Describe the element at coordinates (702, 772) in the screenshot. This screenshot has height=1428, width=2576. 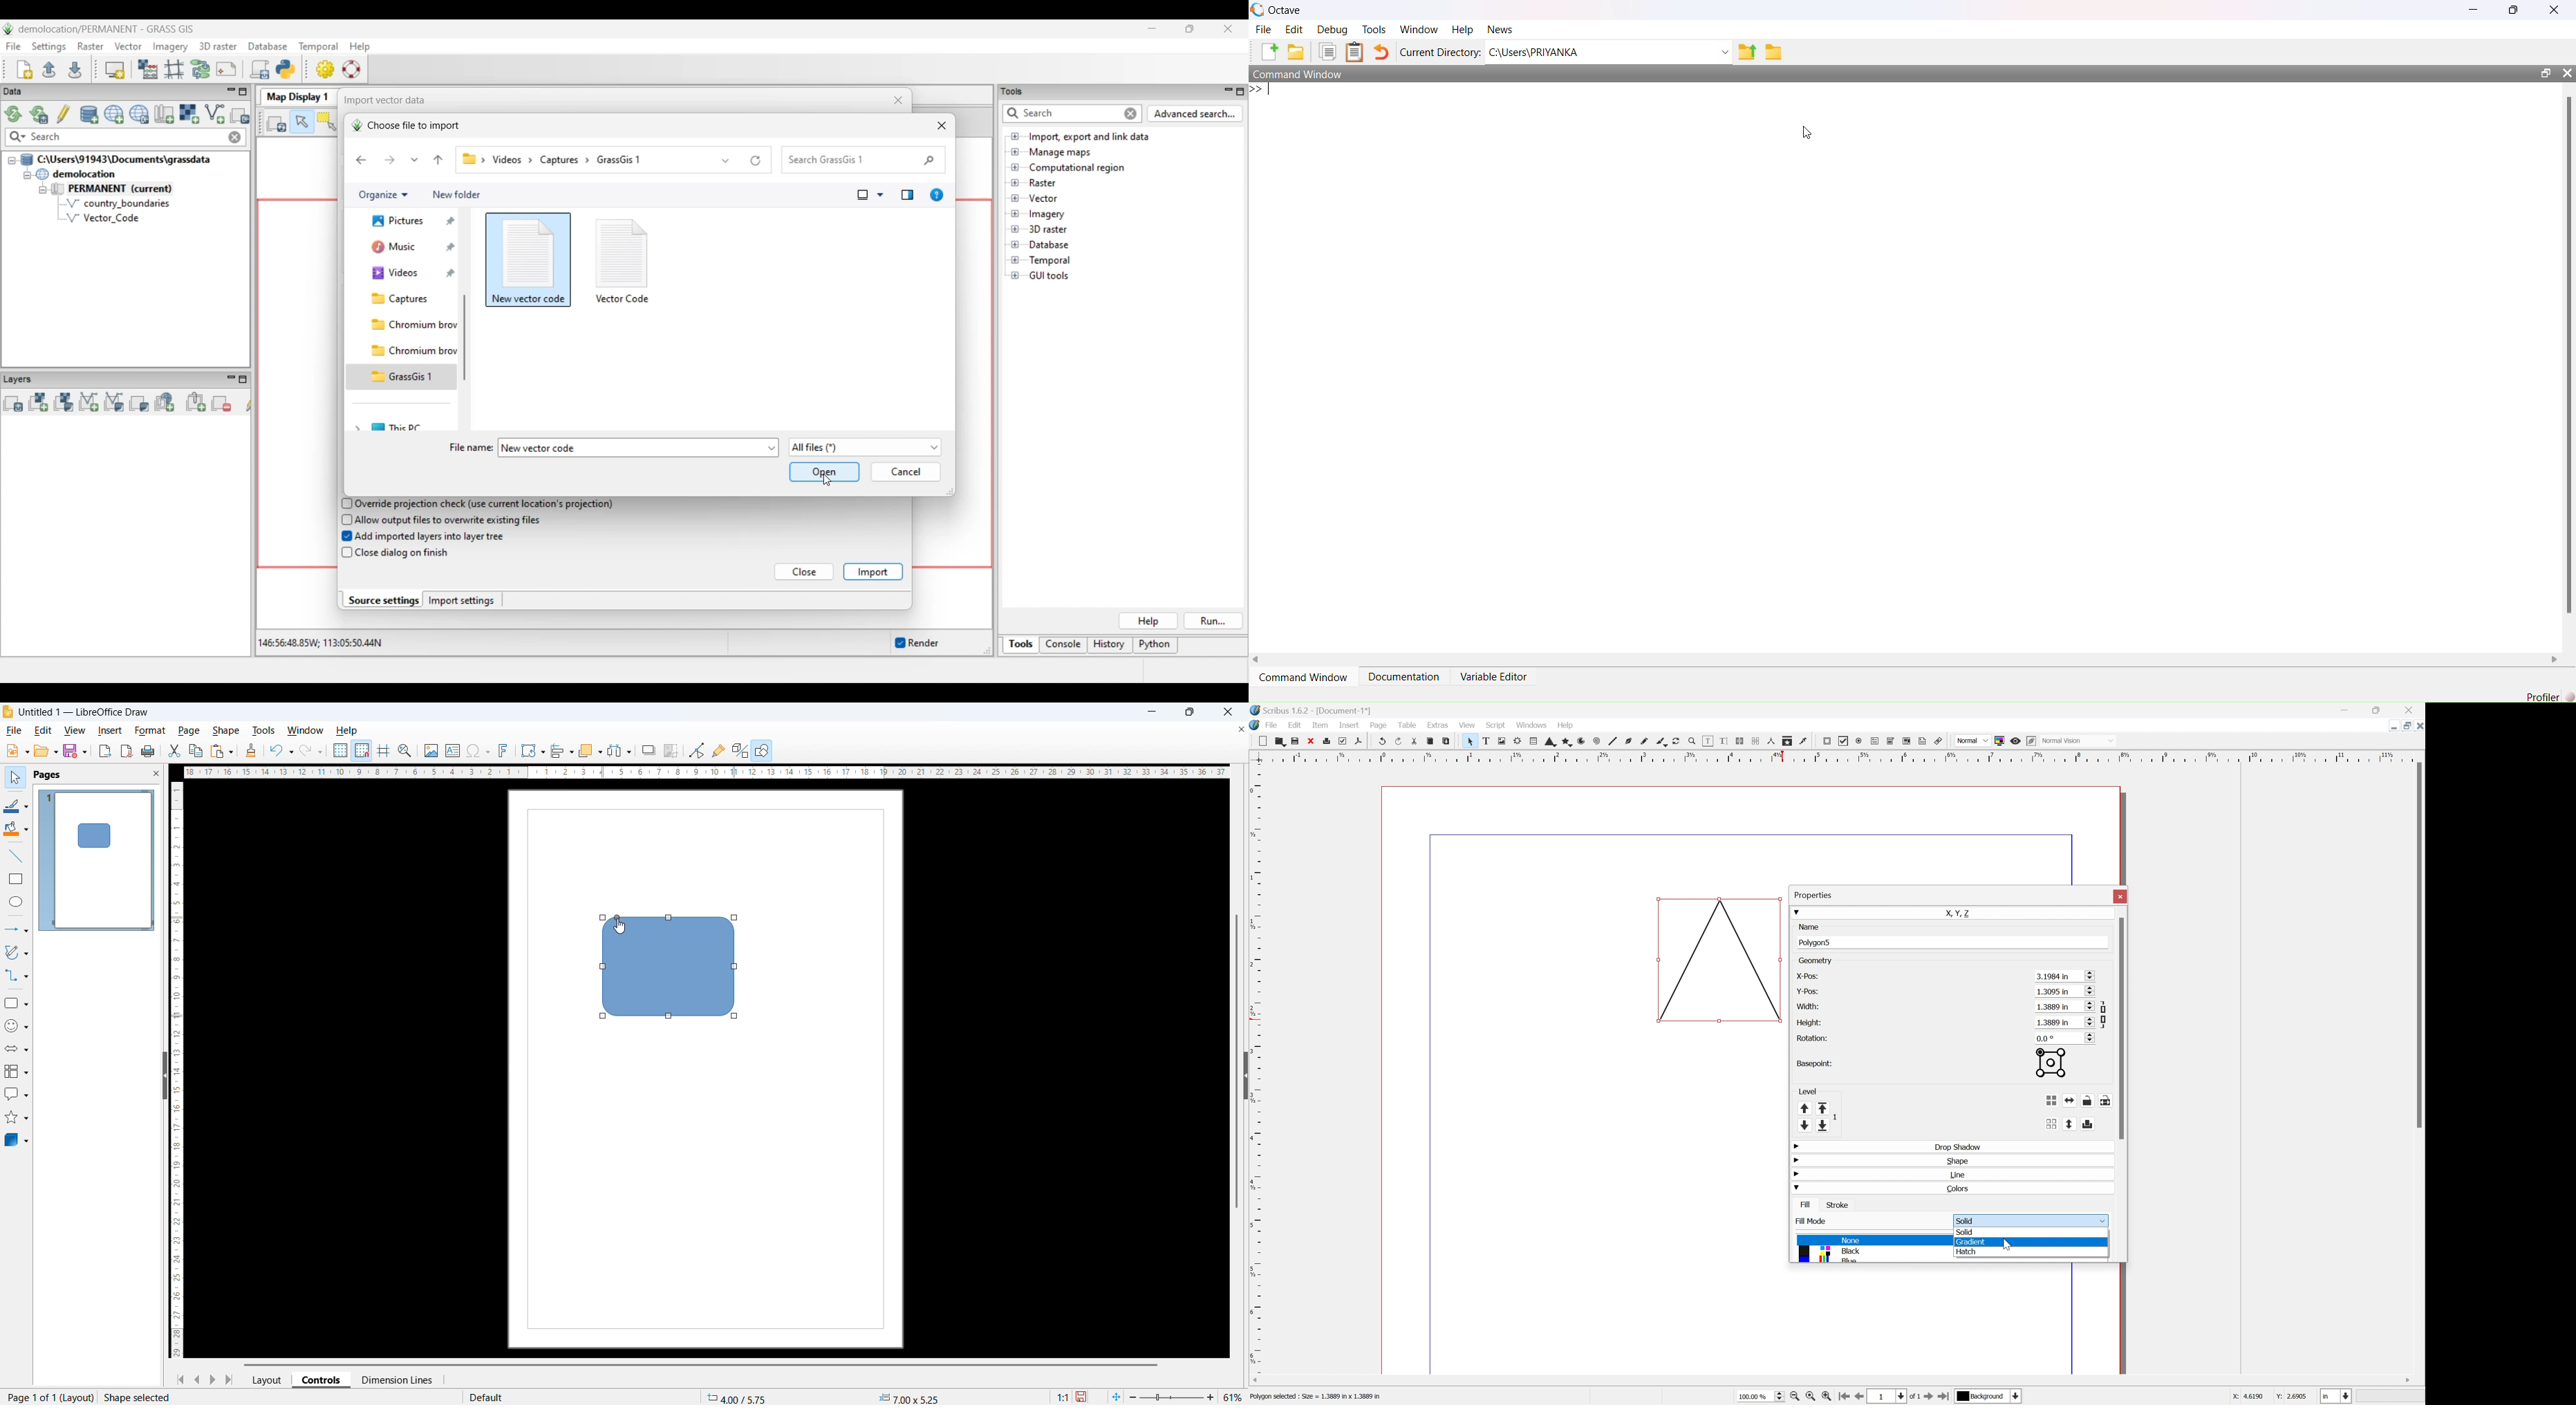
I see `Horizontal ruler ` at that location.